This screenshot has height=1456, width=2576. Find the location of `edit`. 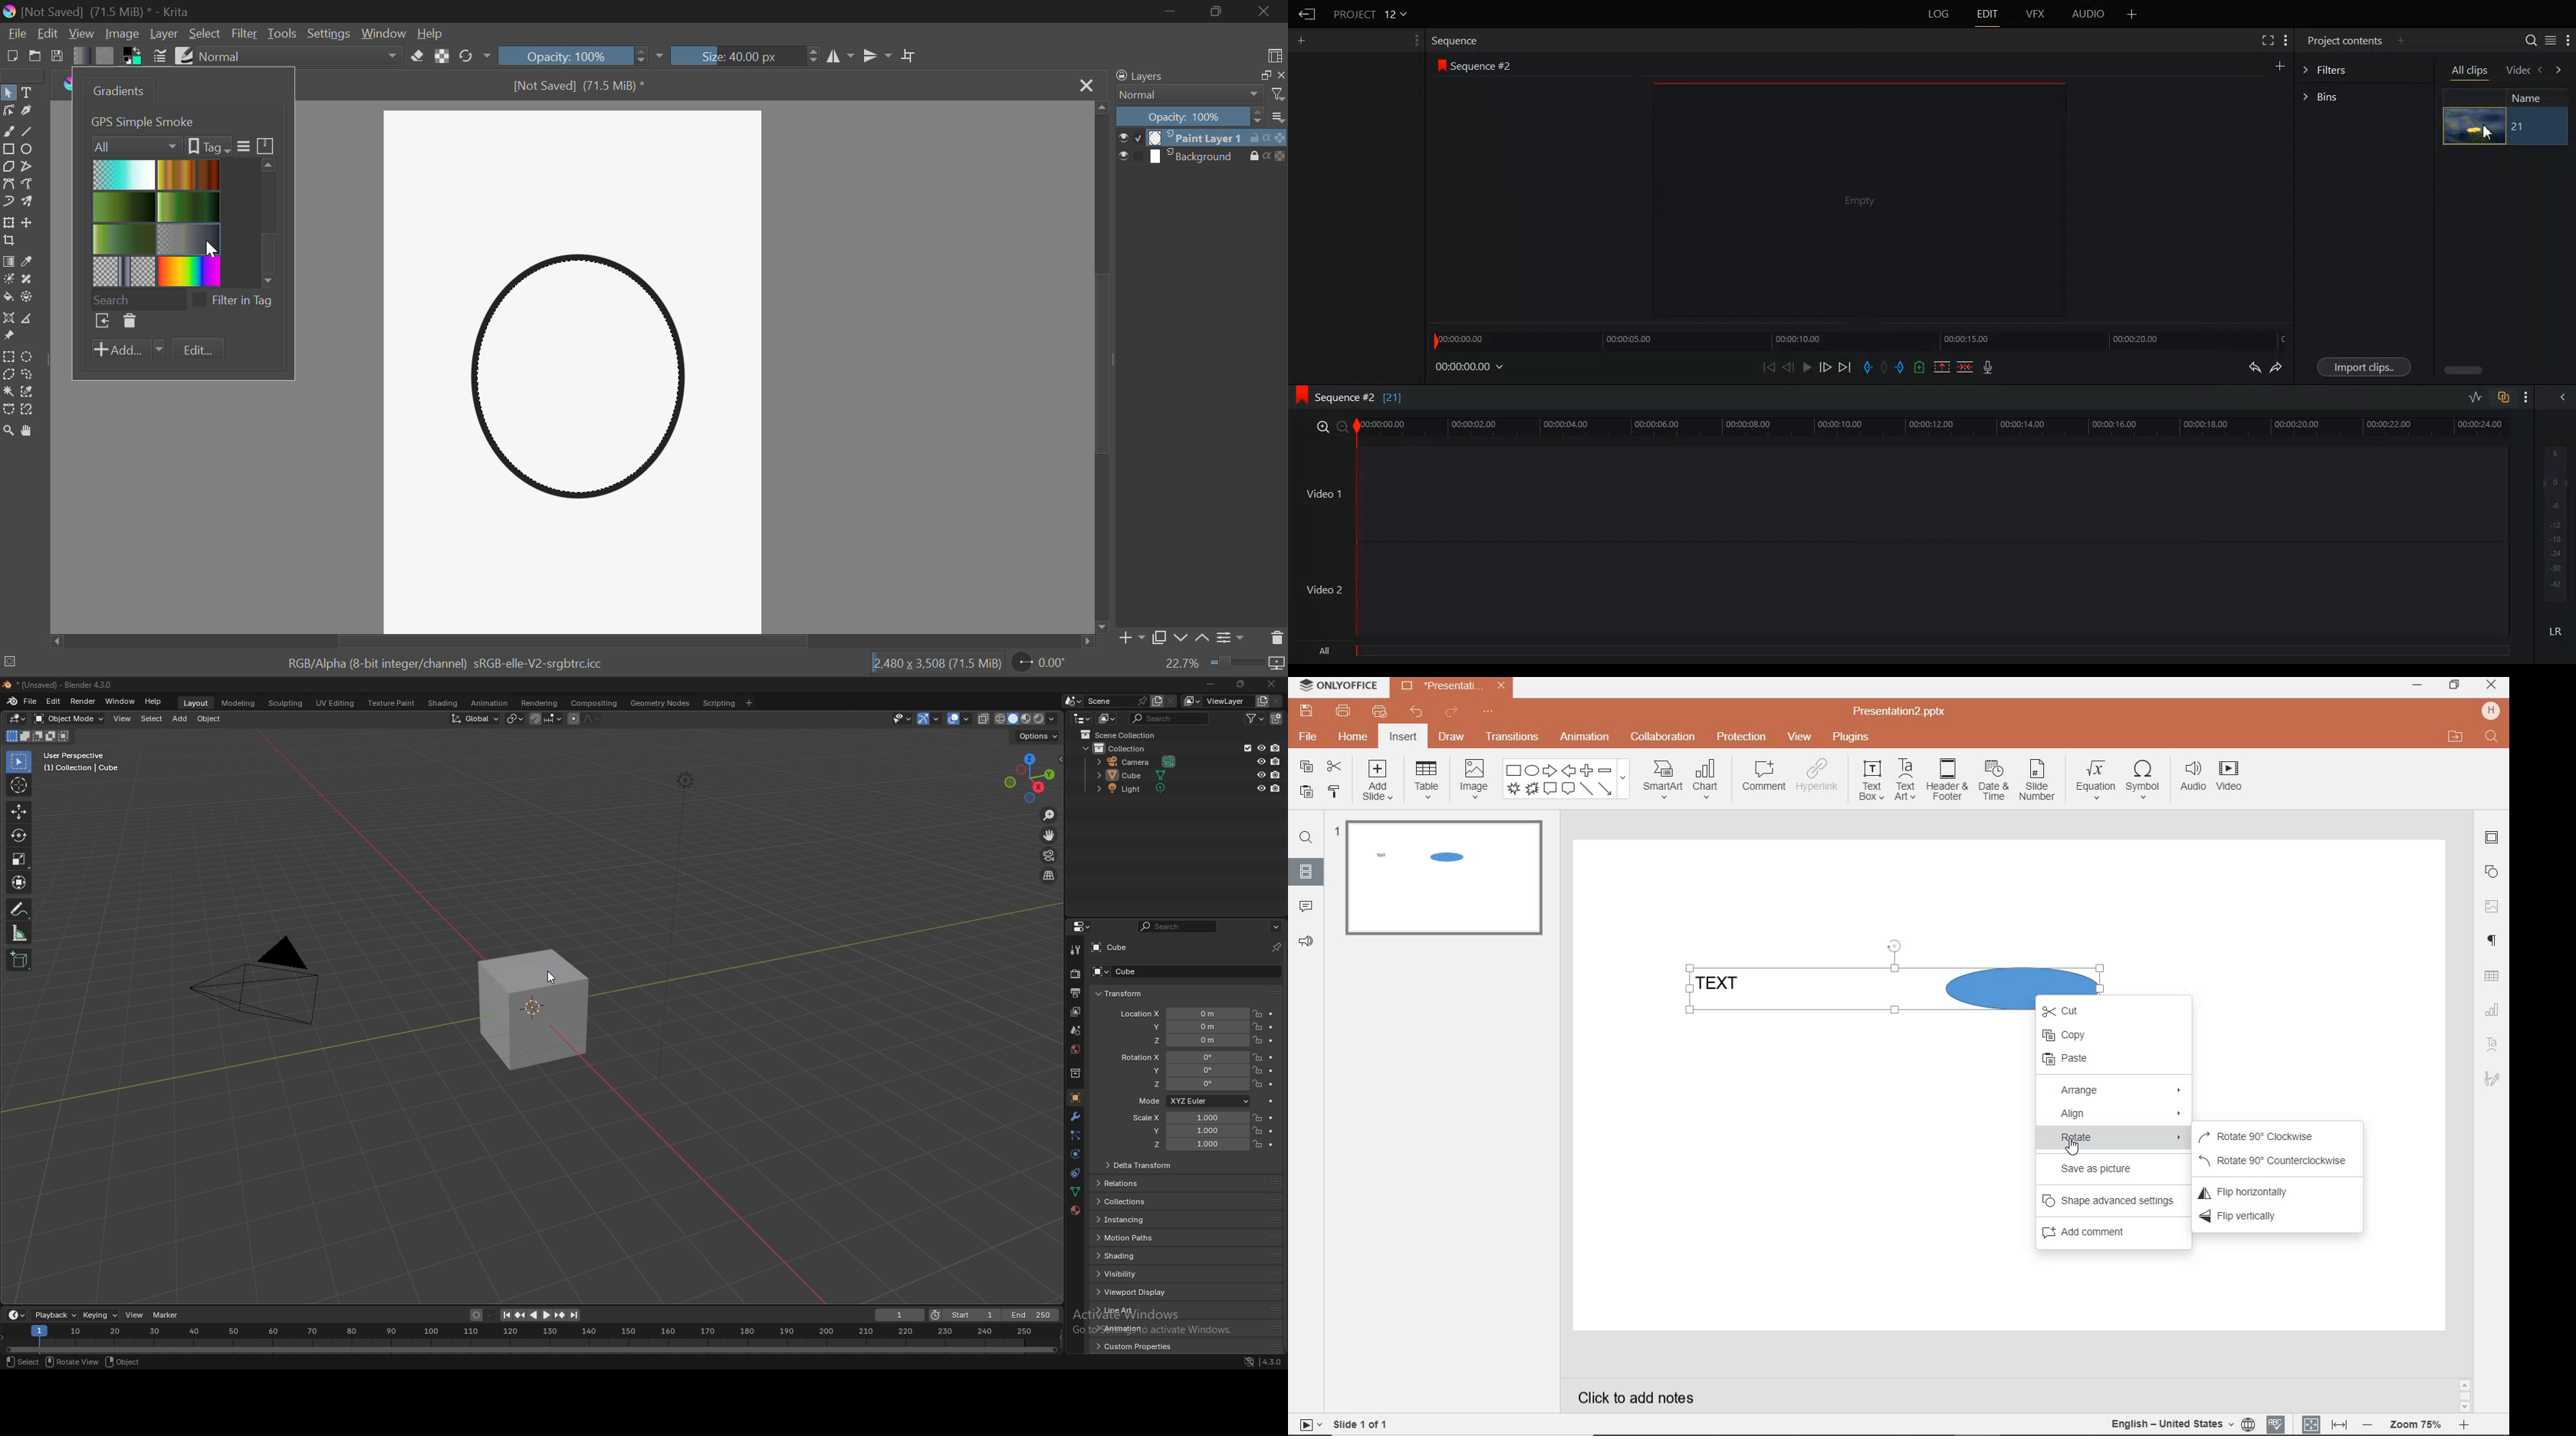

edit is located at coordinates (54, 701).